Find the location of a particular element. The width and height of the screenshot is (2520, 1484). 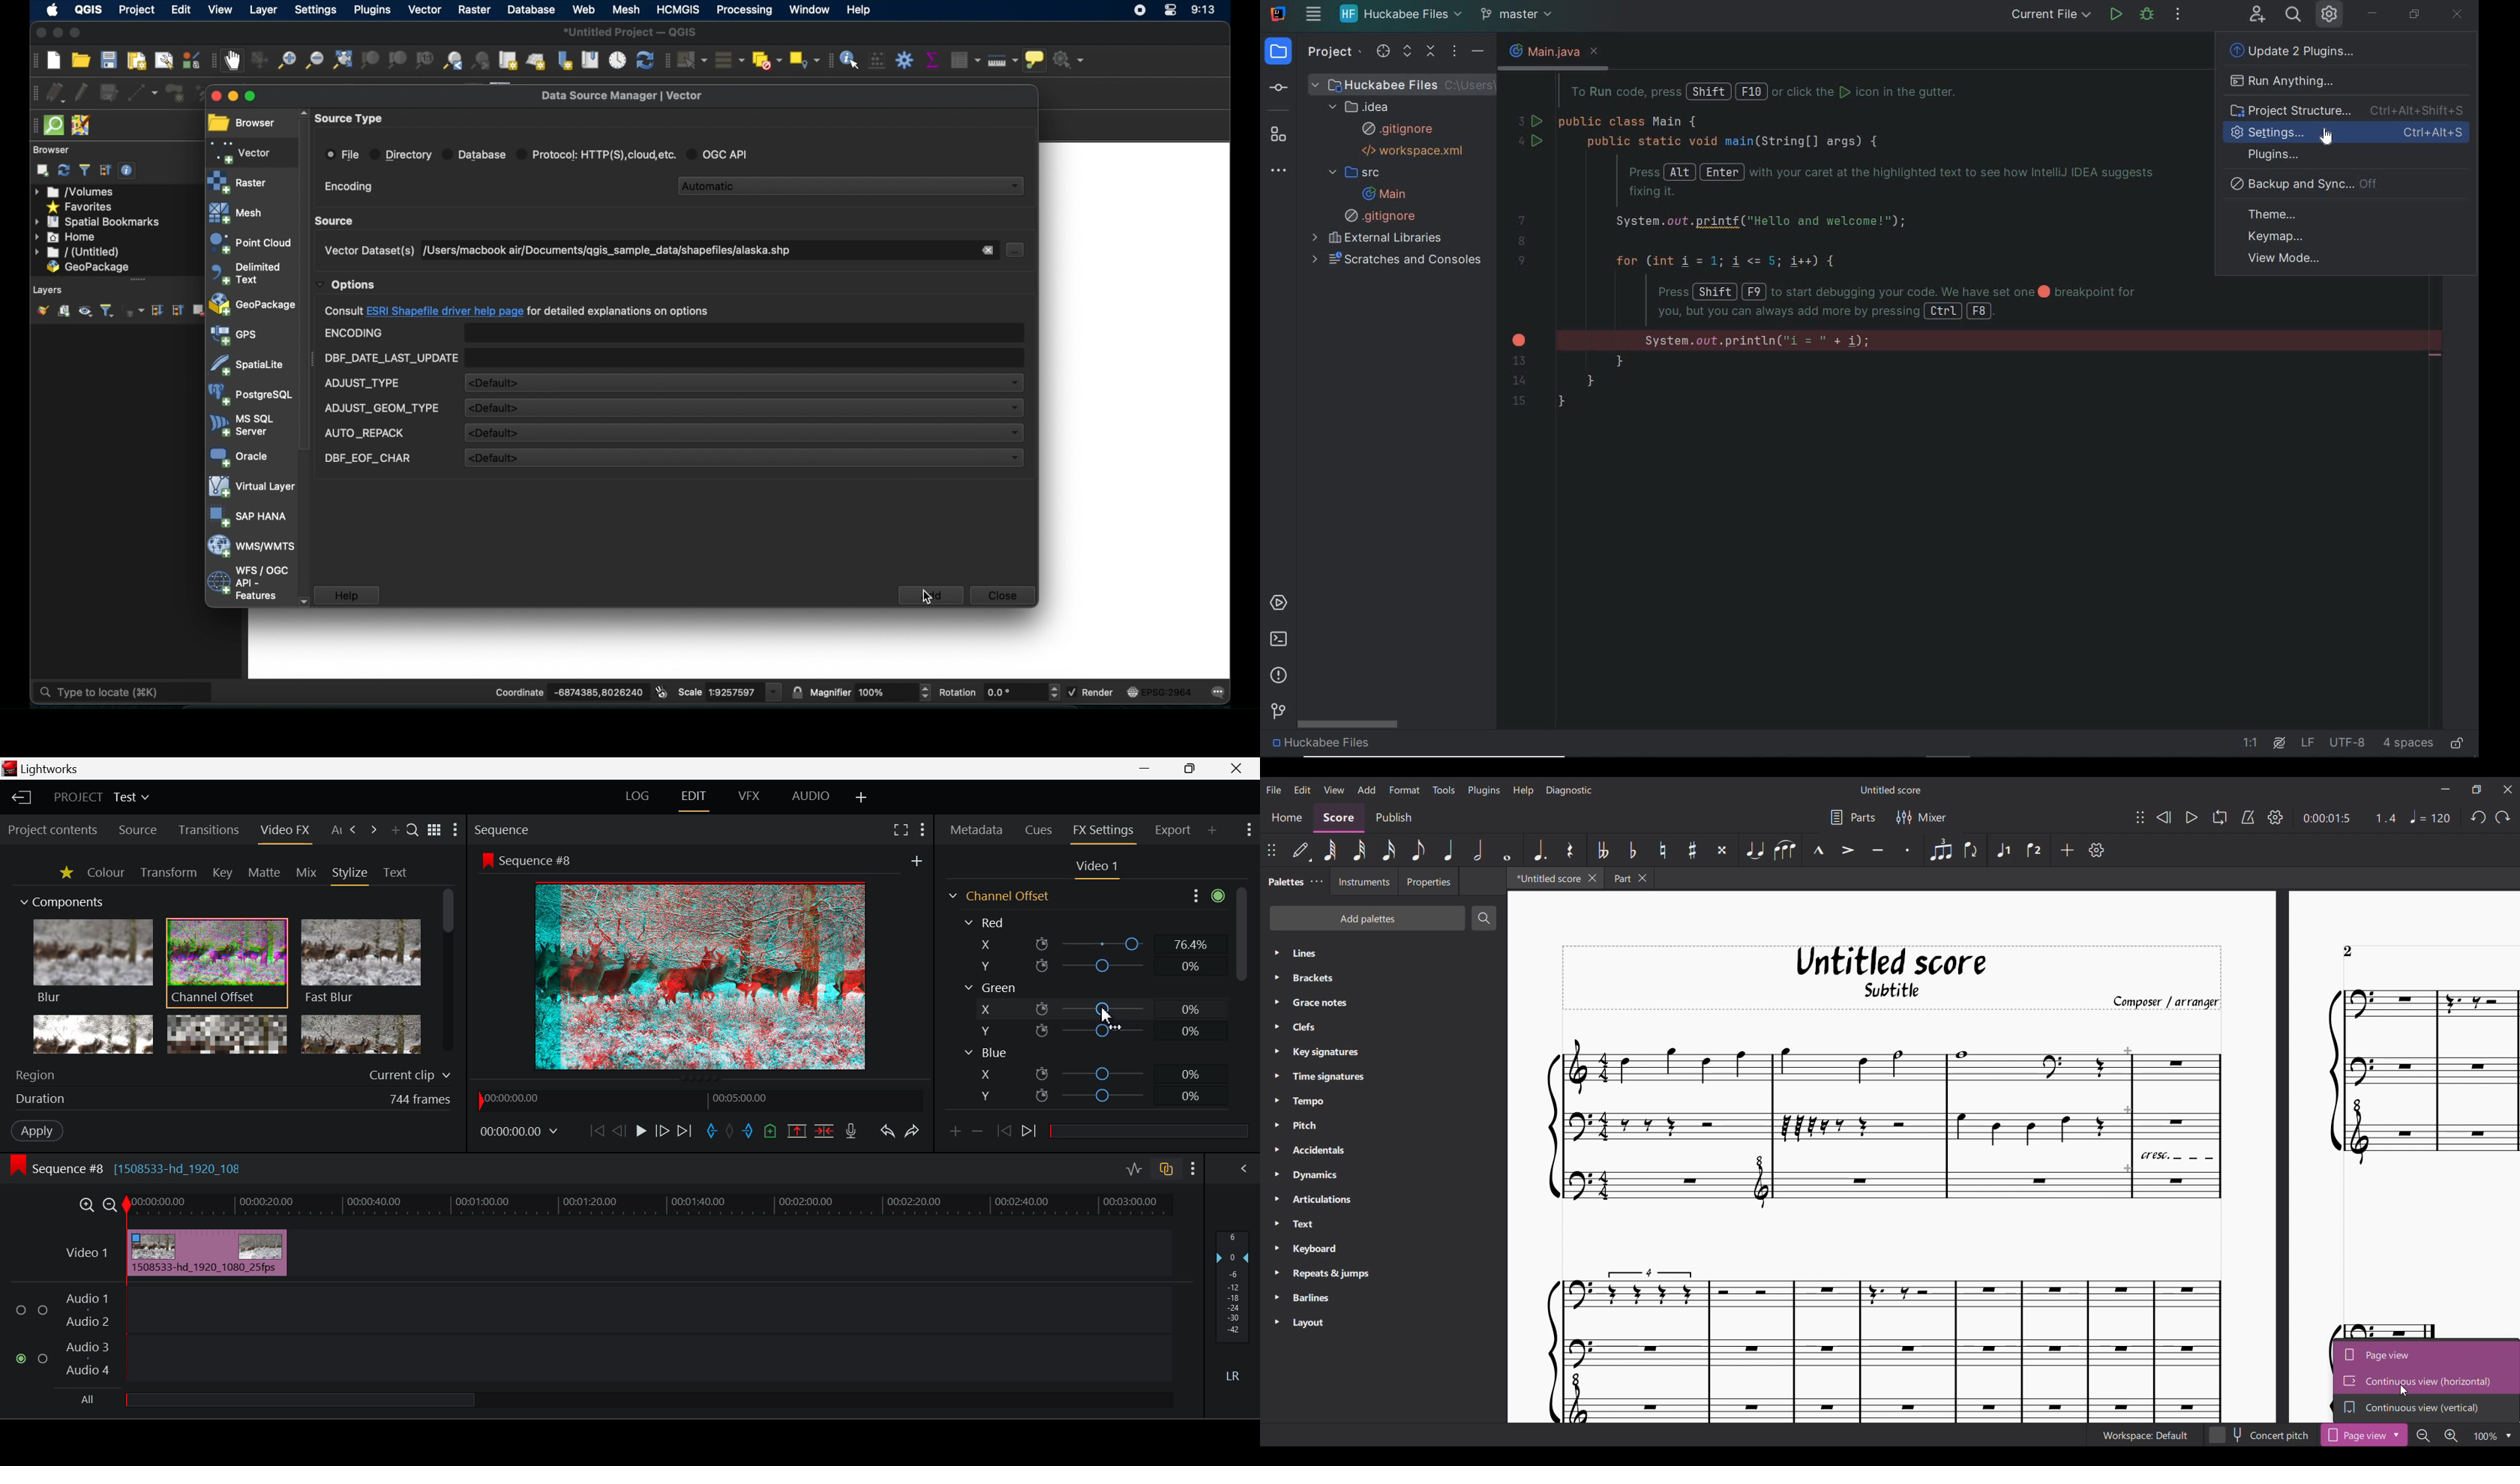

new 3d map view is located at coordinates (537, 62).